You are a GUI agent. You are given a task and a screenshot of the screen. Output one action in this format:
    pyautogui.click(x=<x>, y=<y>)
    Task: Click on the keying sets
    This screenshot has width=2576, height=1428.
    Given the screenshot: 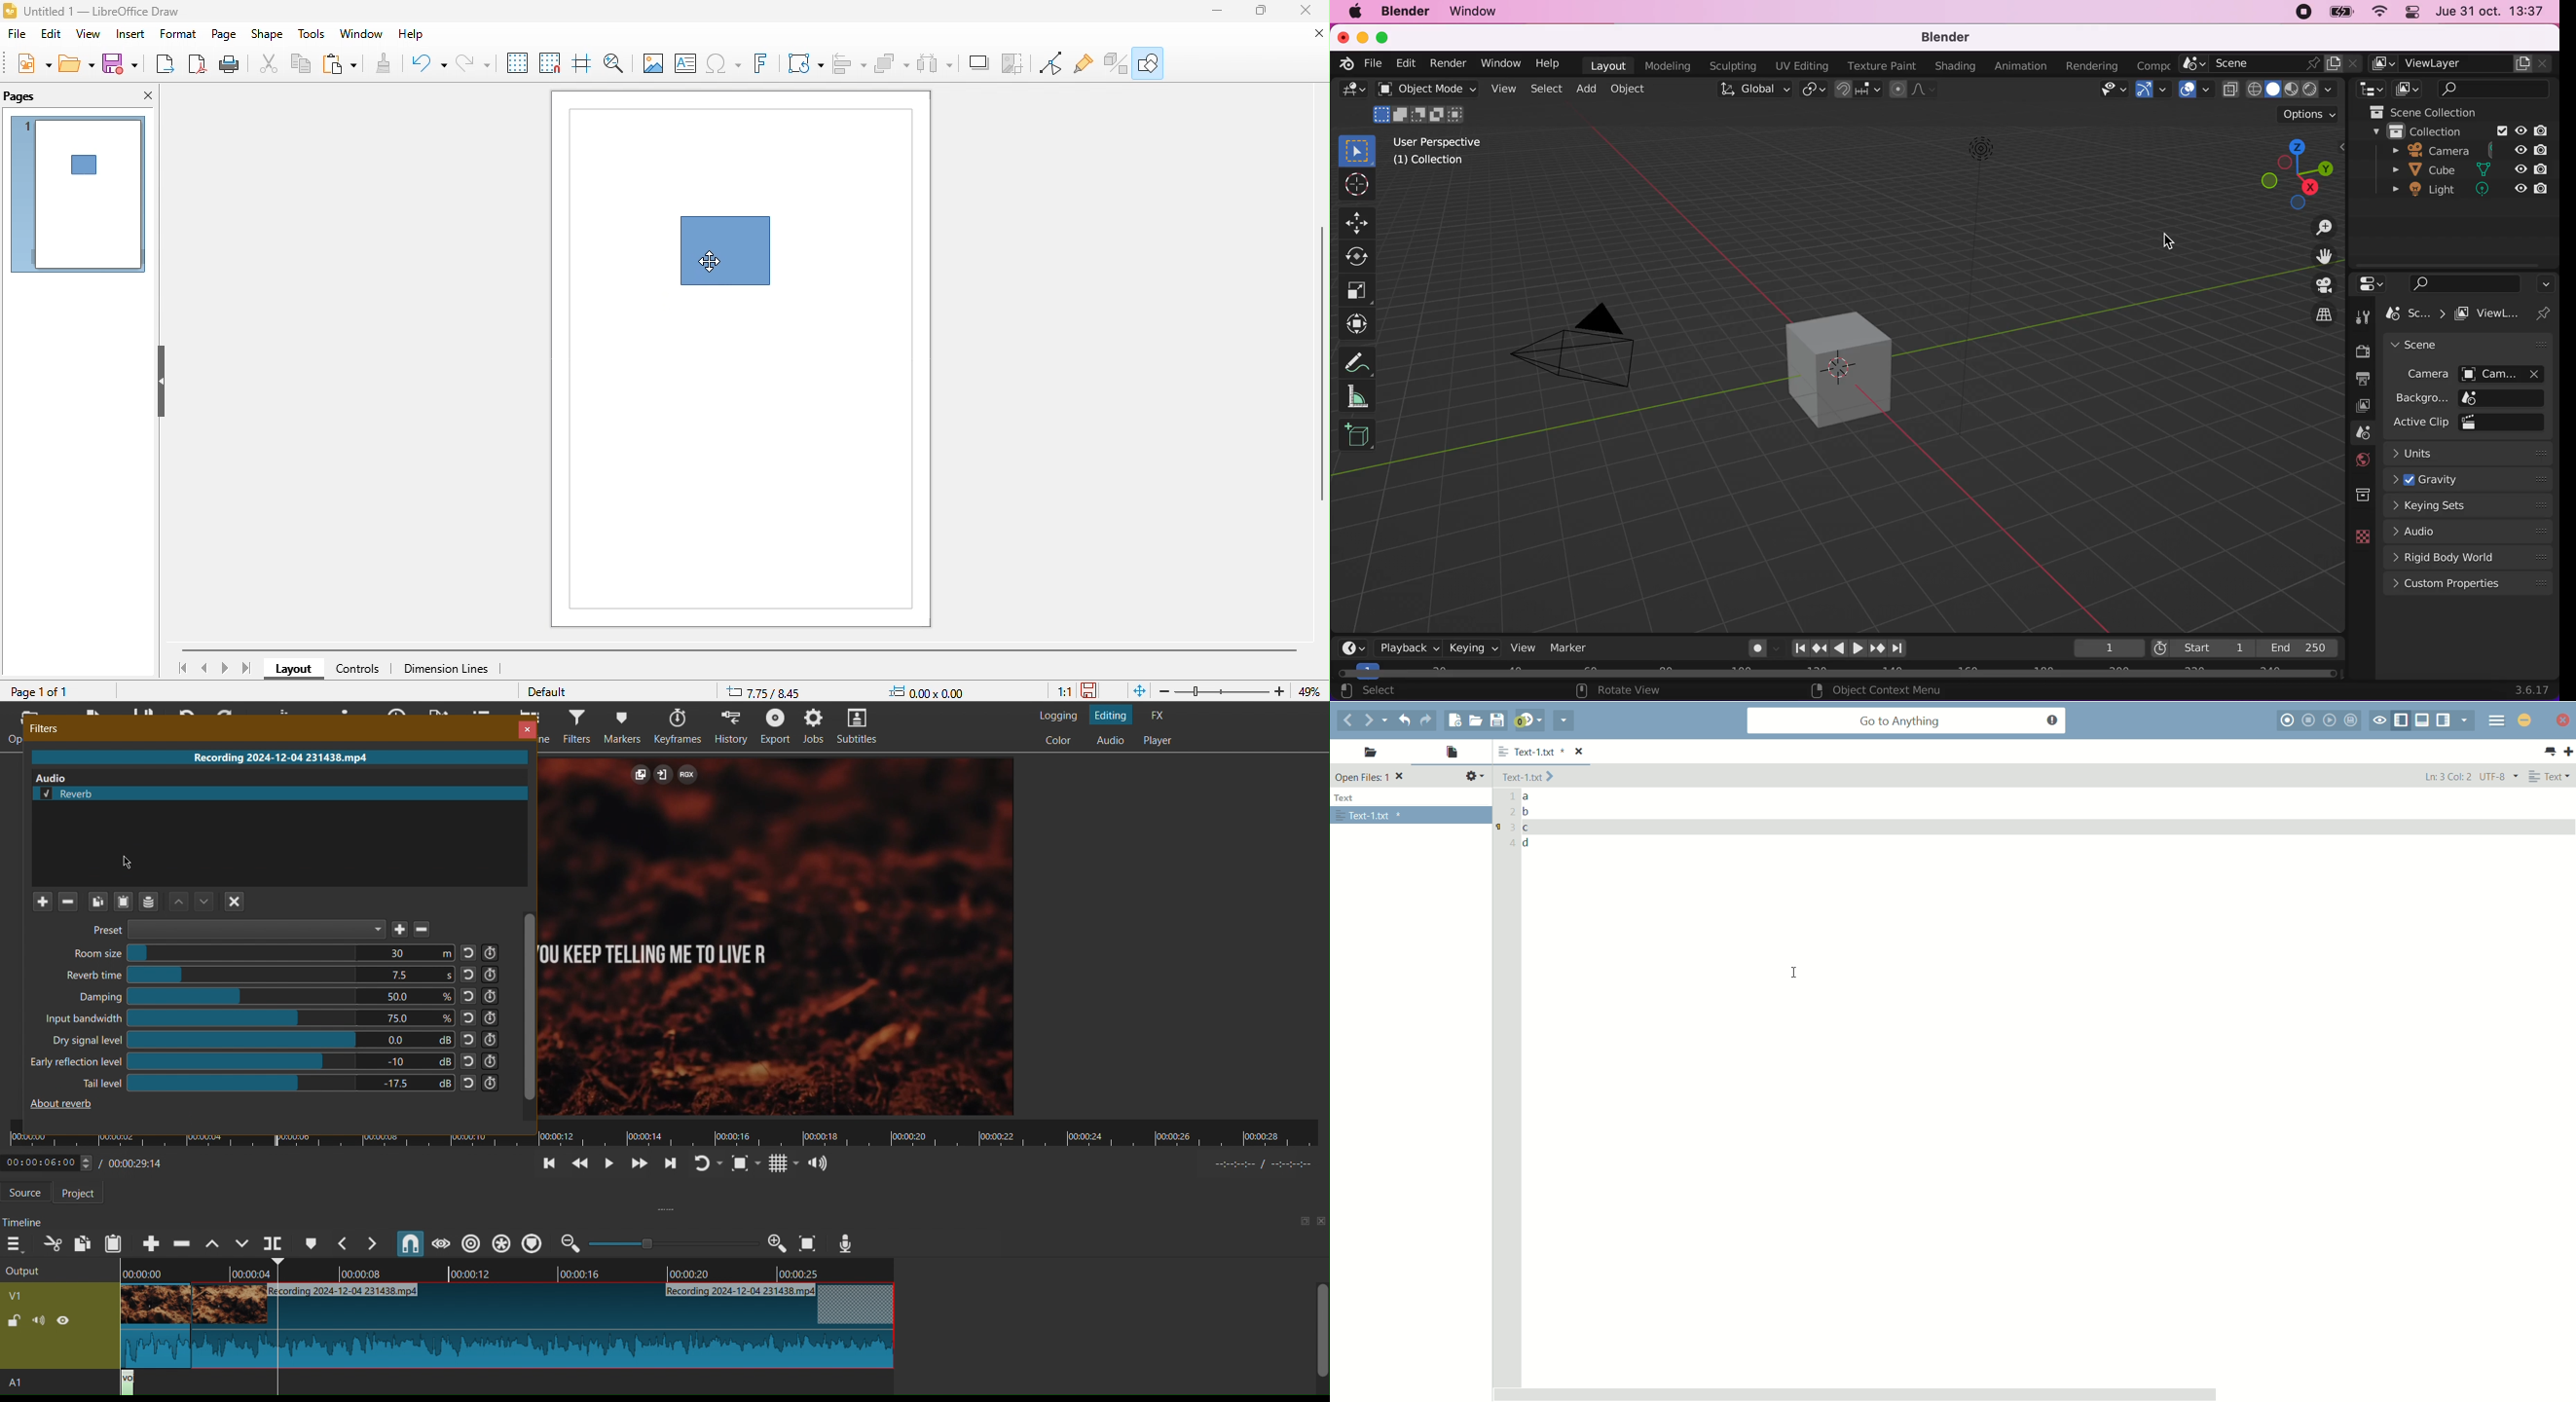 What is the action you would take?
    pyautogui.click(x=2470, y=506)
    